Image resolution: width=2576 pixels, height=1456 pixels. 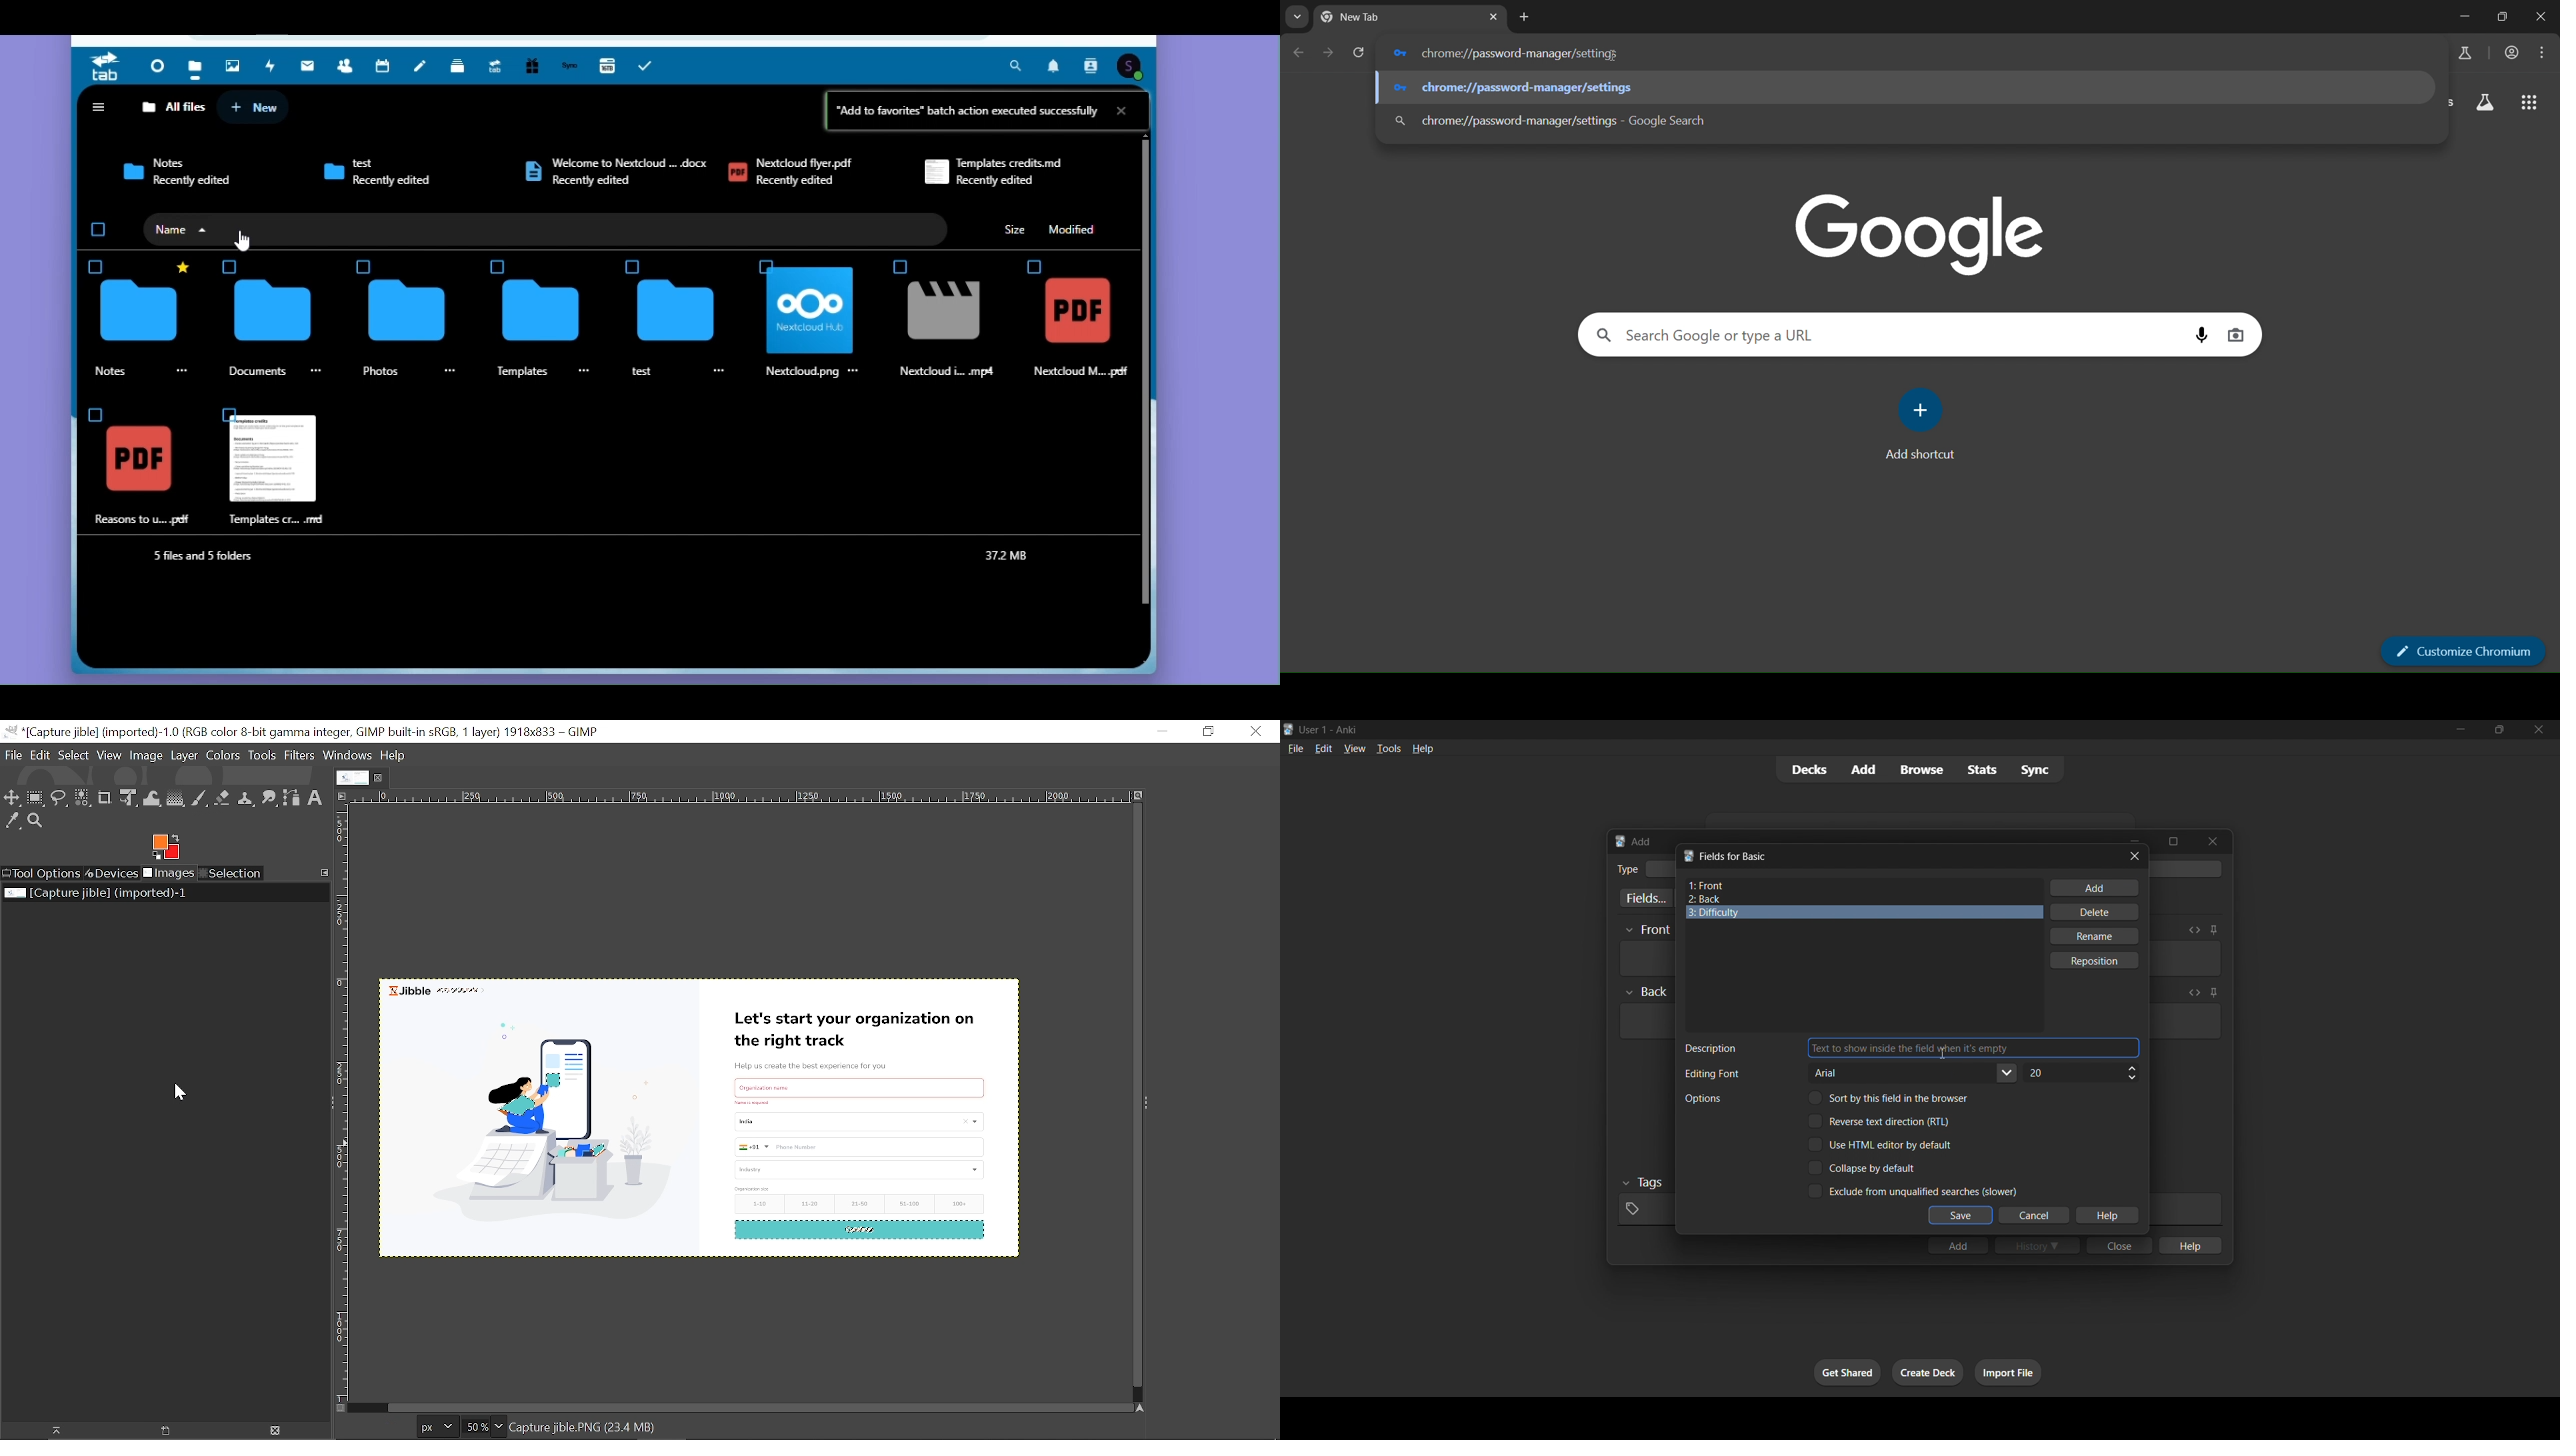 What do you see at coordinates (1644, 1210) in the screenshot?
I see `card tags input` at bounding box center [1644, 1210].